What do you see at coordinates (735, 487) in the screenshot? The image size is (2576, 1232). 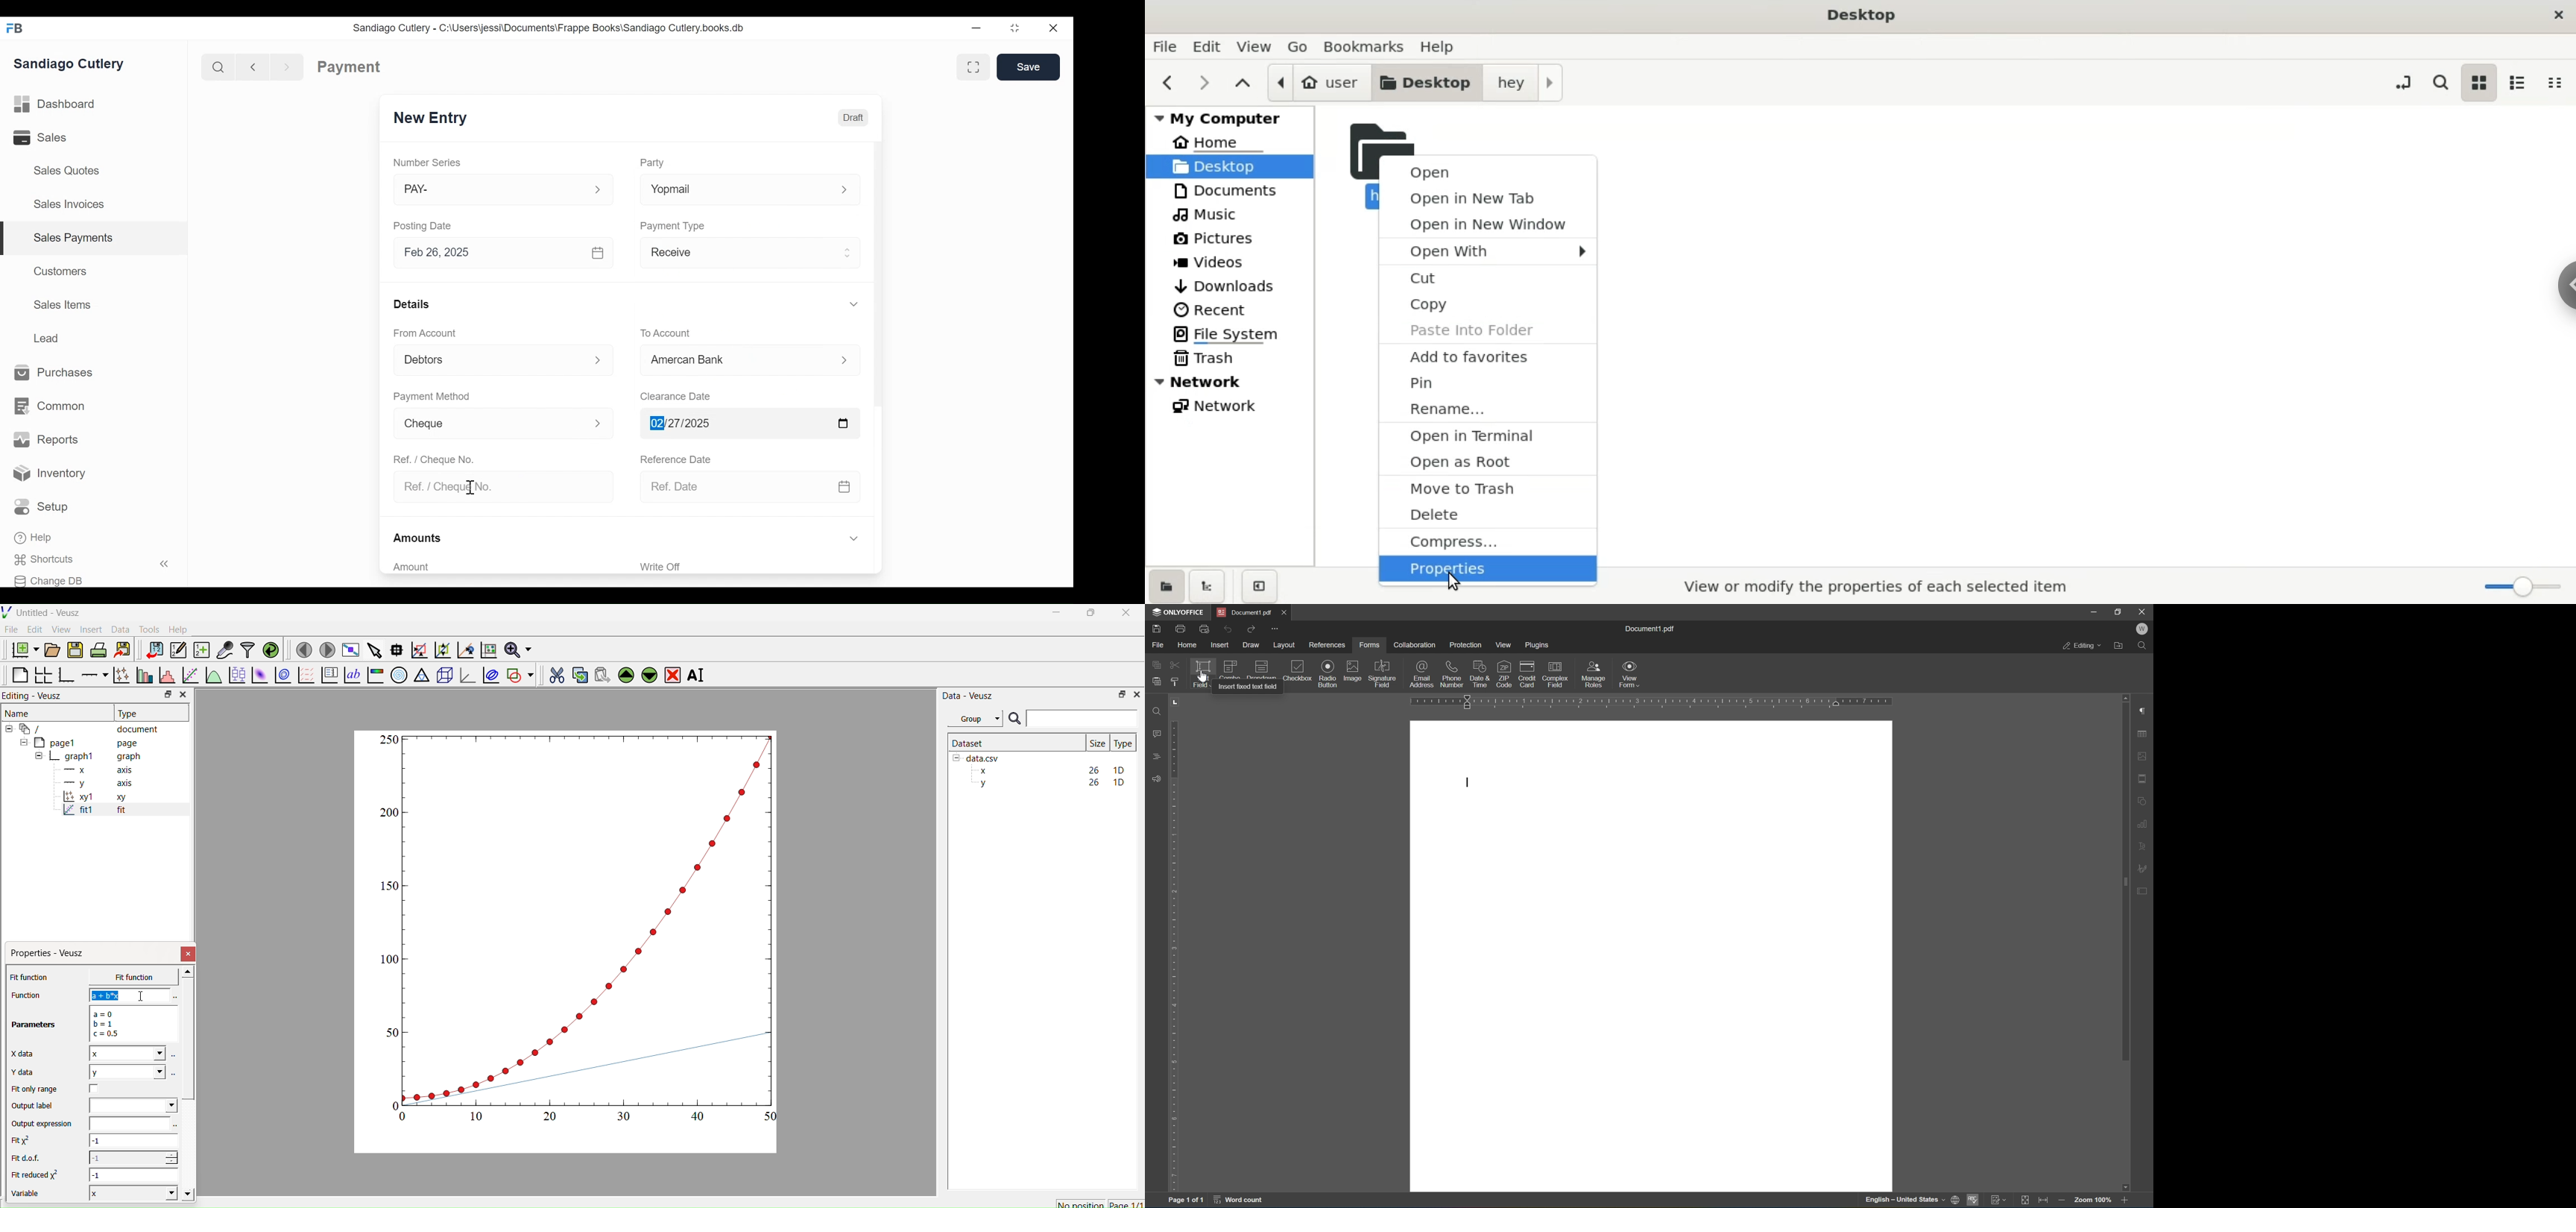 I see `Ref. Date` at bounding box center [735, 487].